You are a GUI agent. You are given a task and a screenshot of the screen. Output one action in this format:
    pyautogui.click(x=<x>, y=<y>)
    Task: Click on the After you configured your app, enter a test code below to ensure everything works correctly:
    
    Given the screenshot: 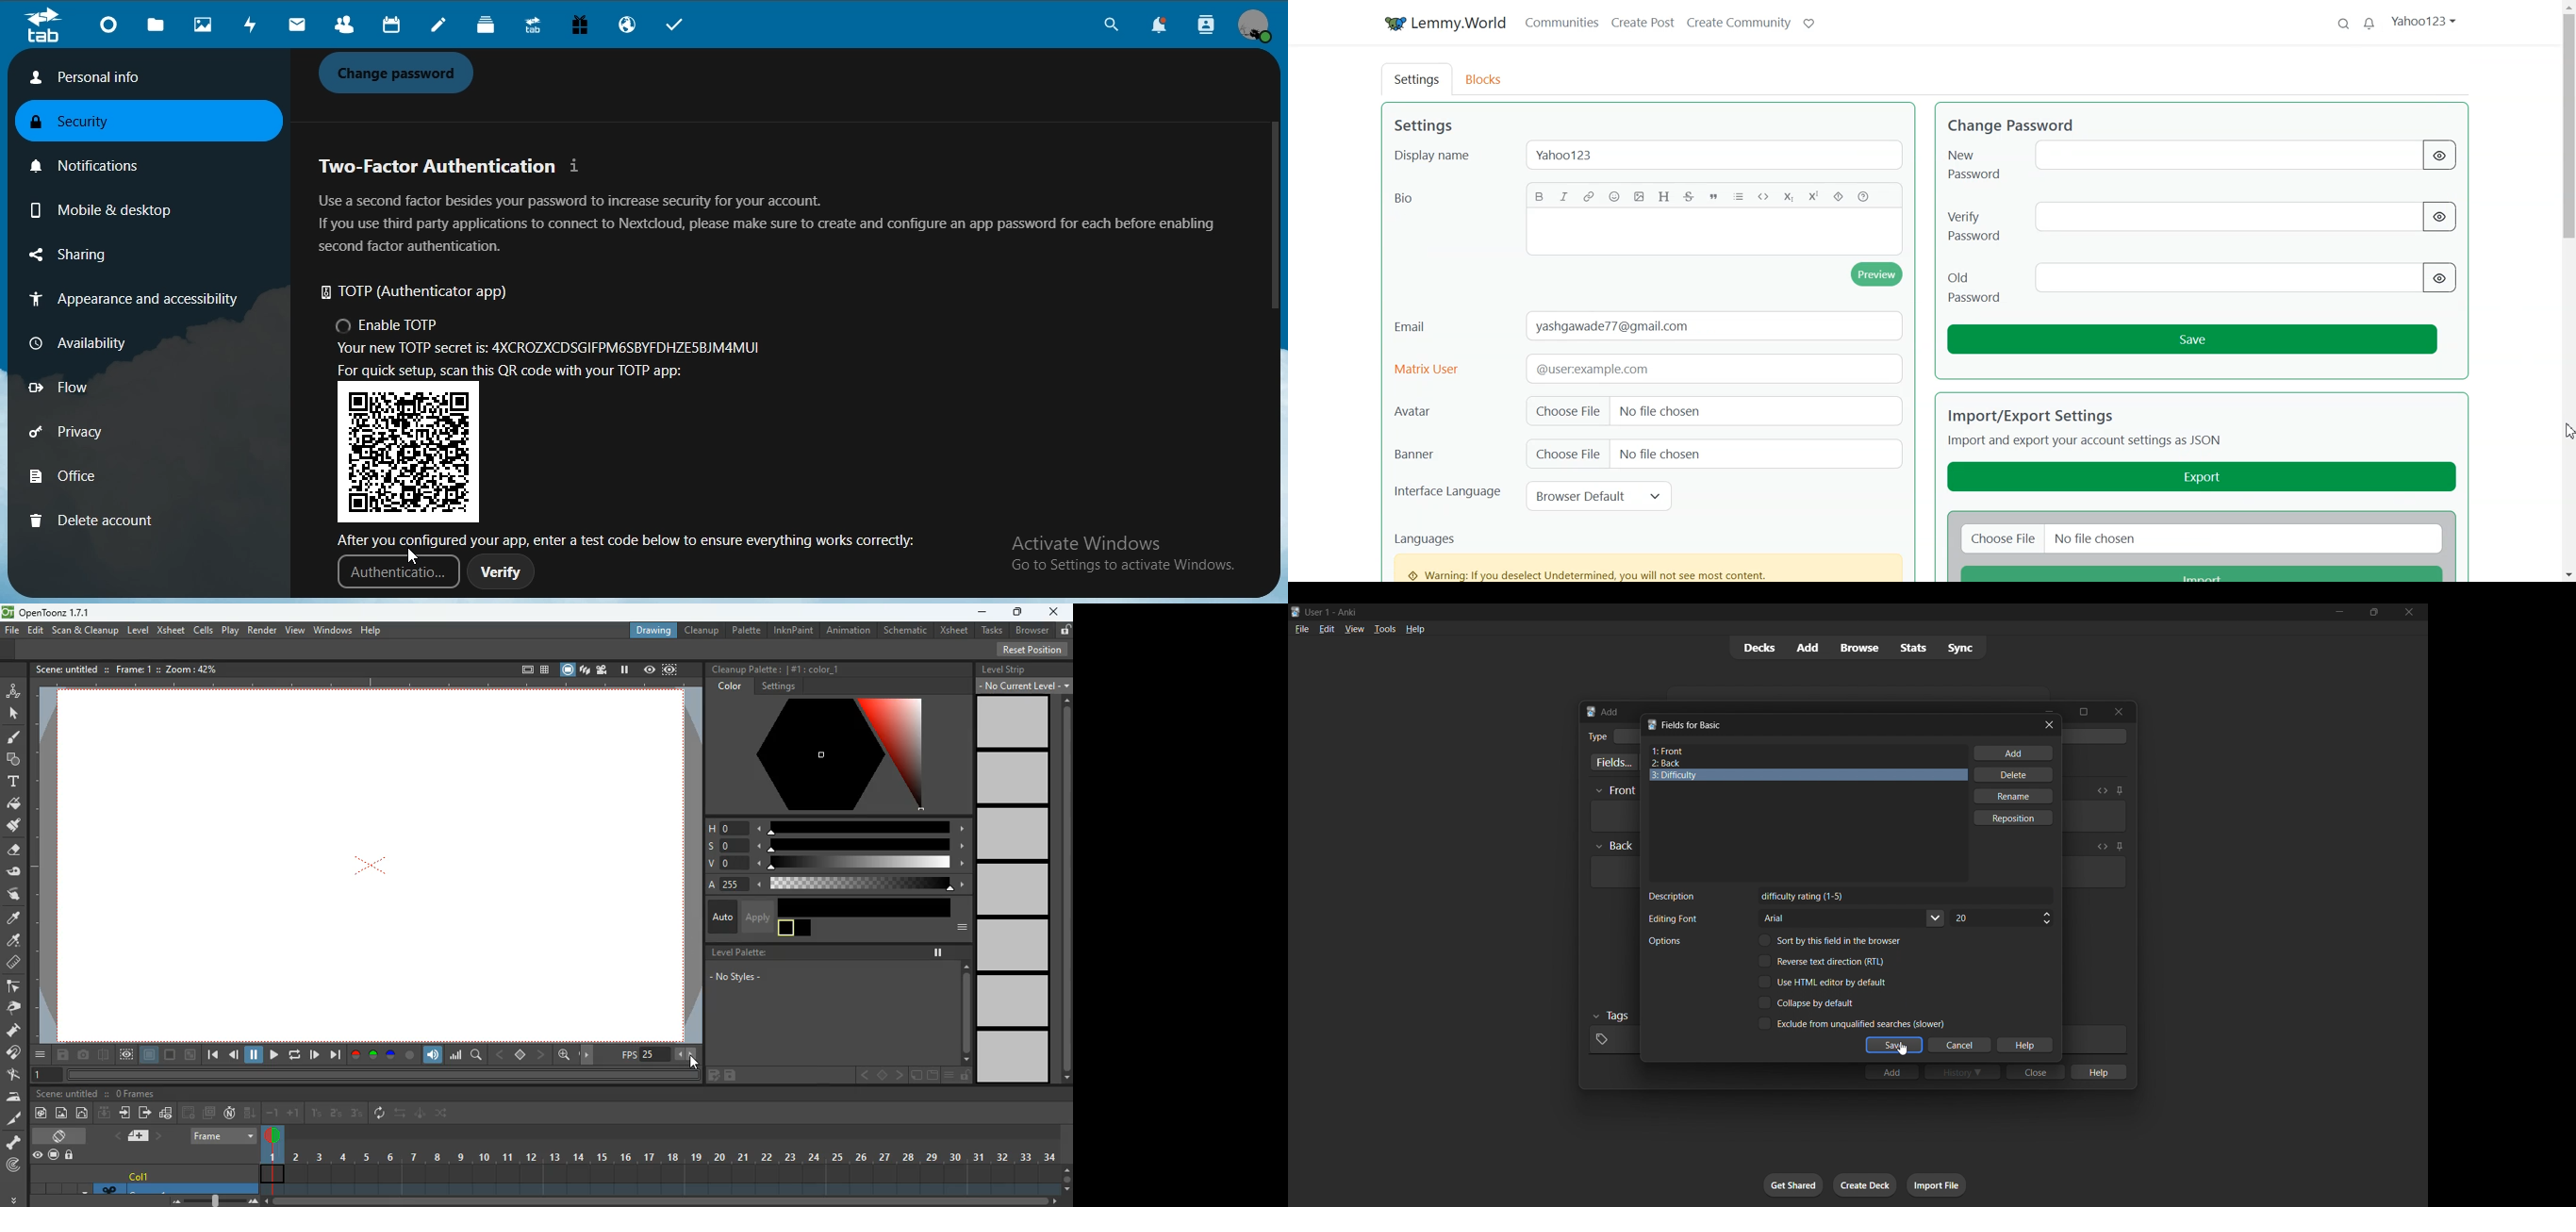 What is the action you would take?
    pyautogui.click(x=634, y=538)
    